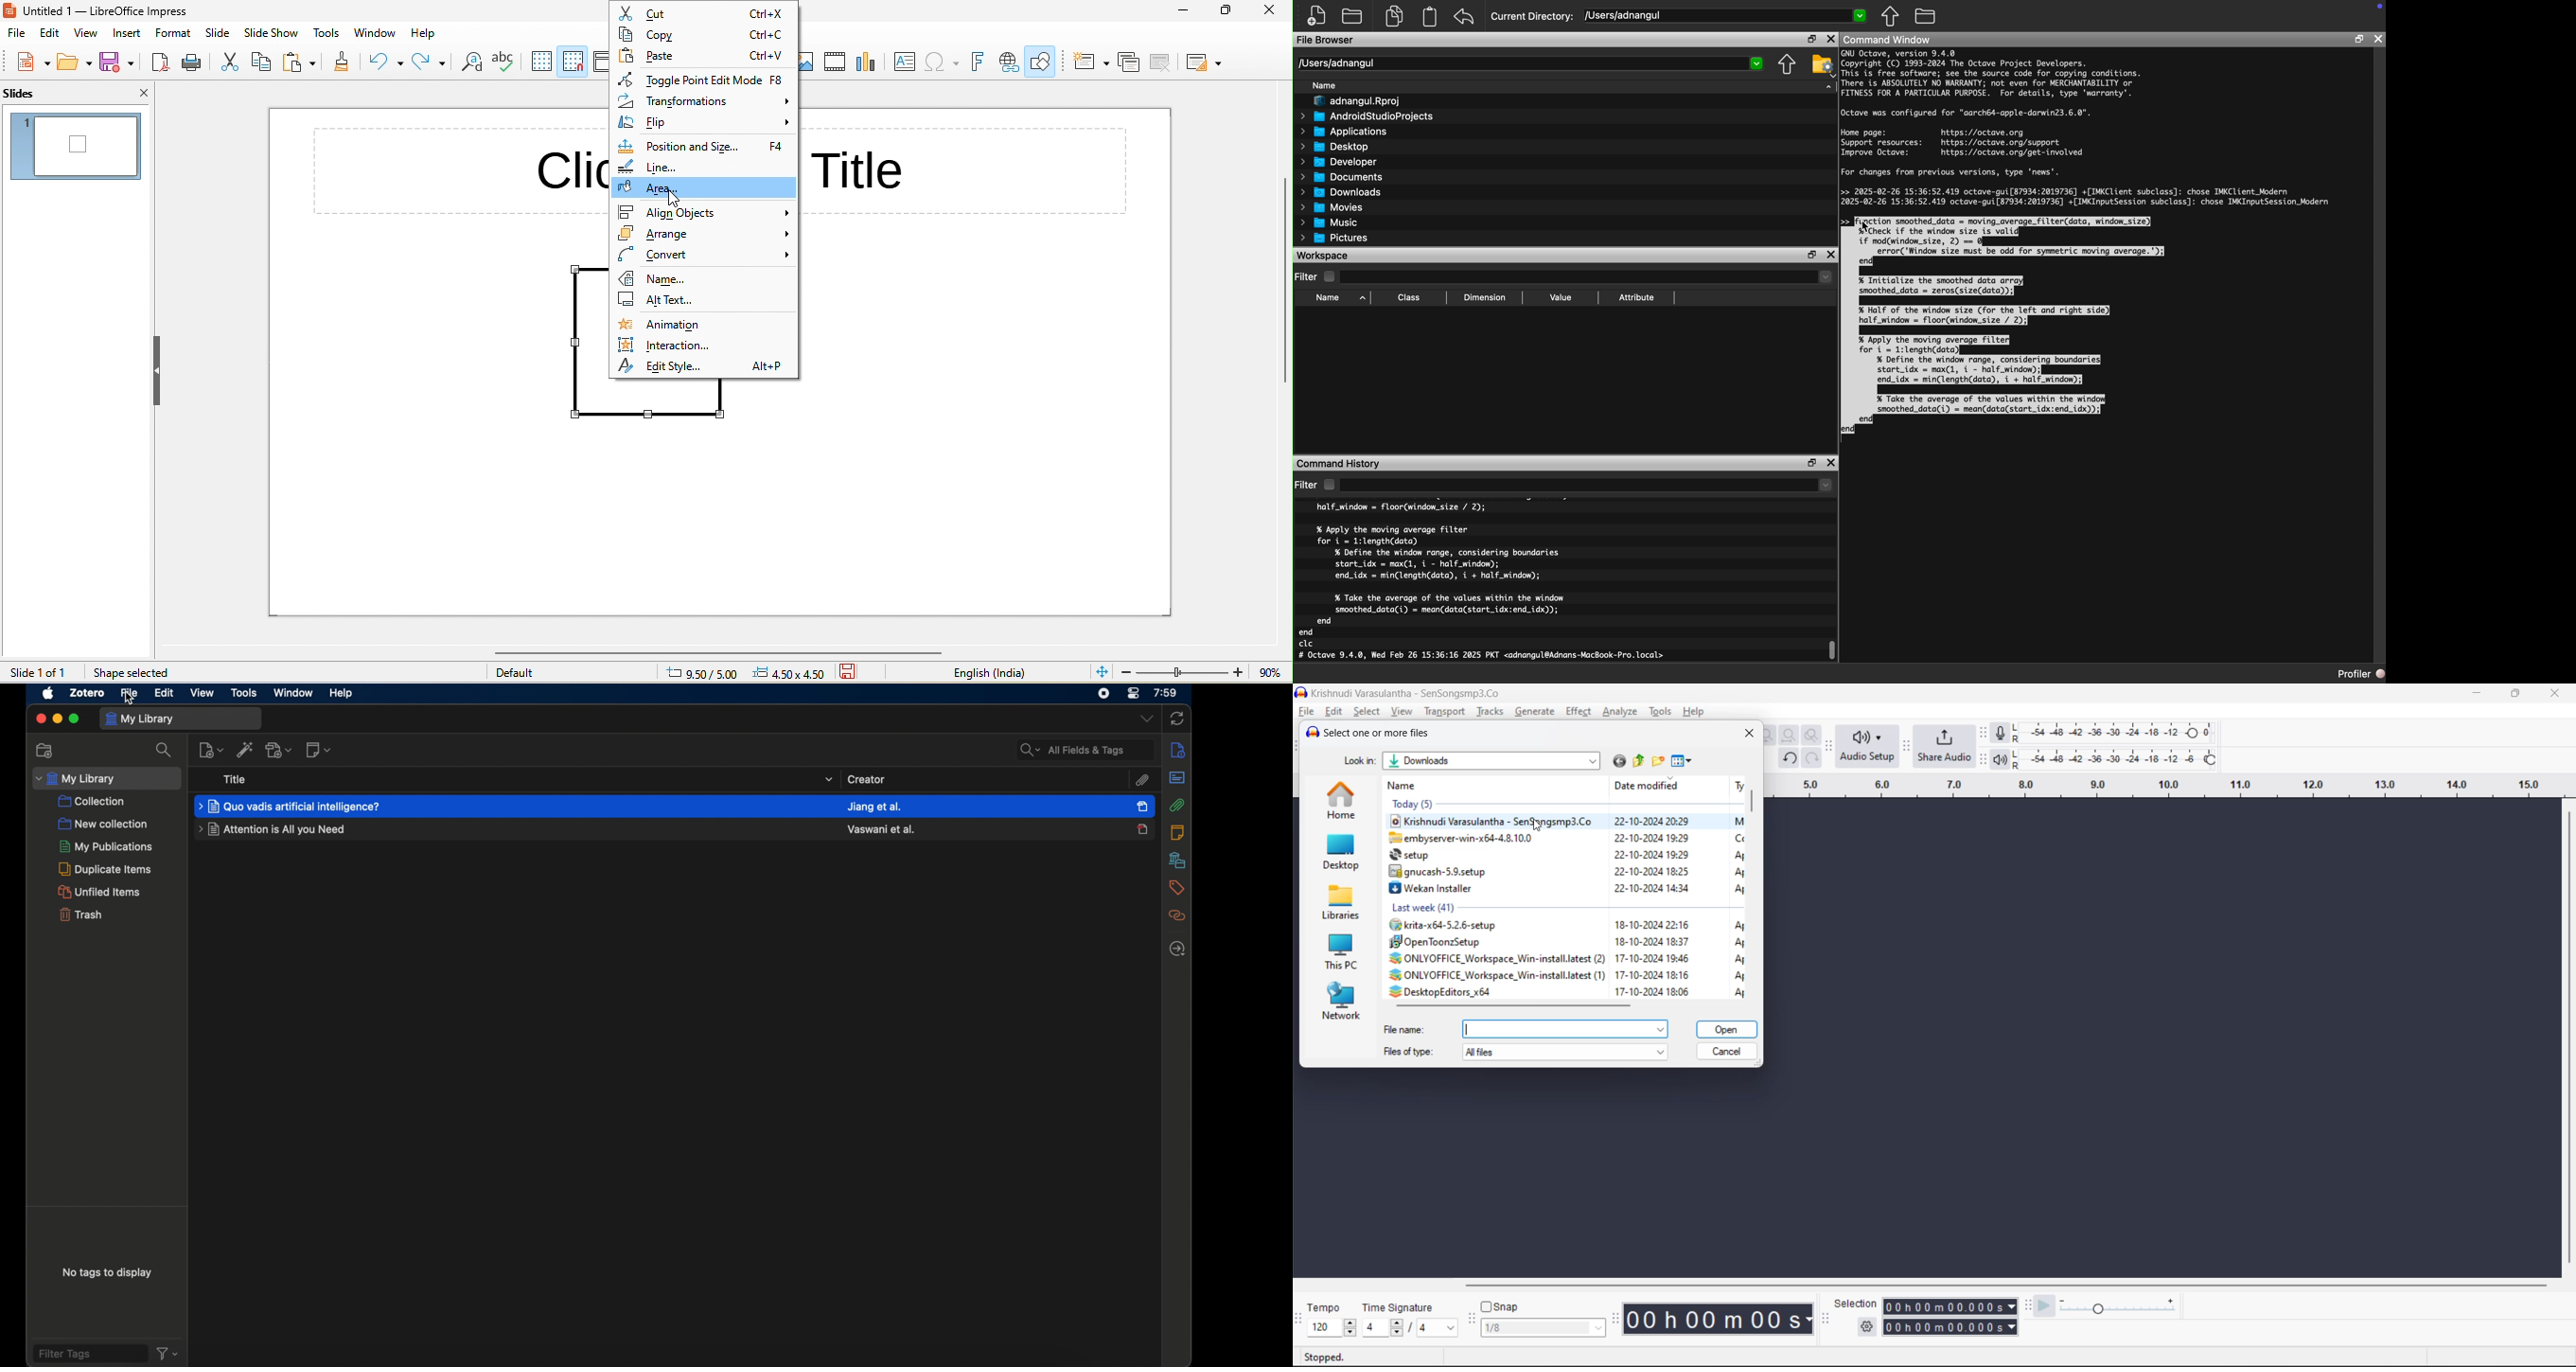 The width and height of the screenshot is (2576, 1372). What do you see at coordinates (2378, 40) in the screenshot?
I see `Close` at bounding box center [2378, 40].